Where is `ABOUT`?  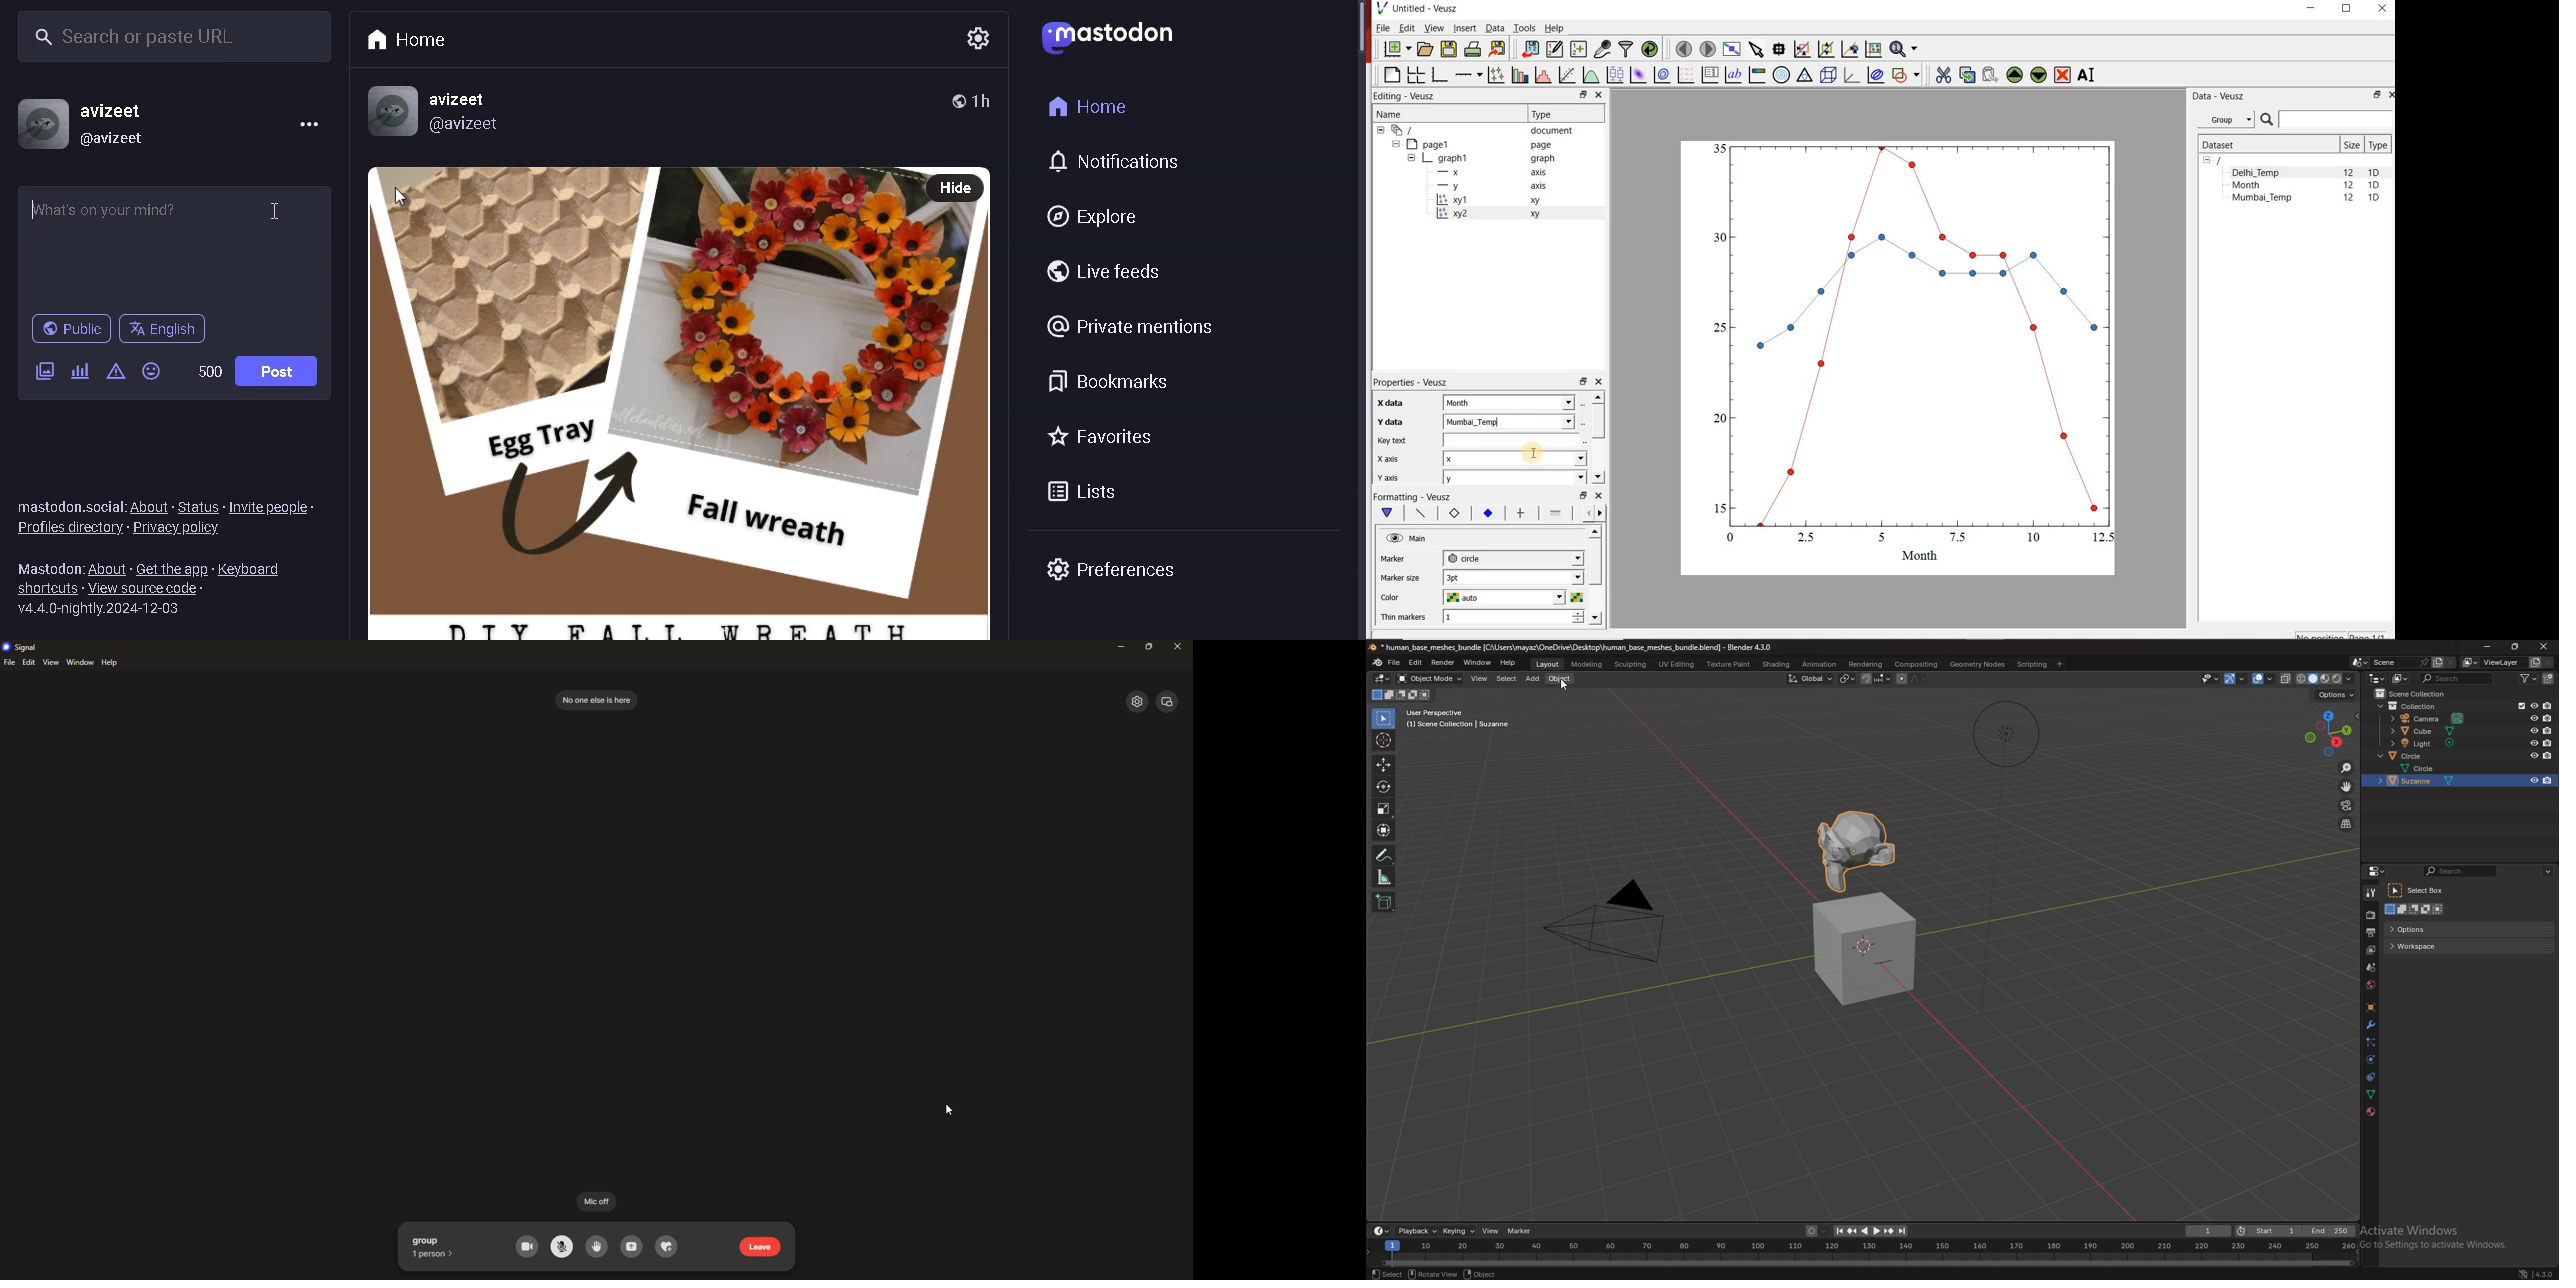
ABOUT is located at coordinates (110, 567).